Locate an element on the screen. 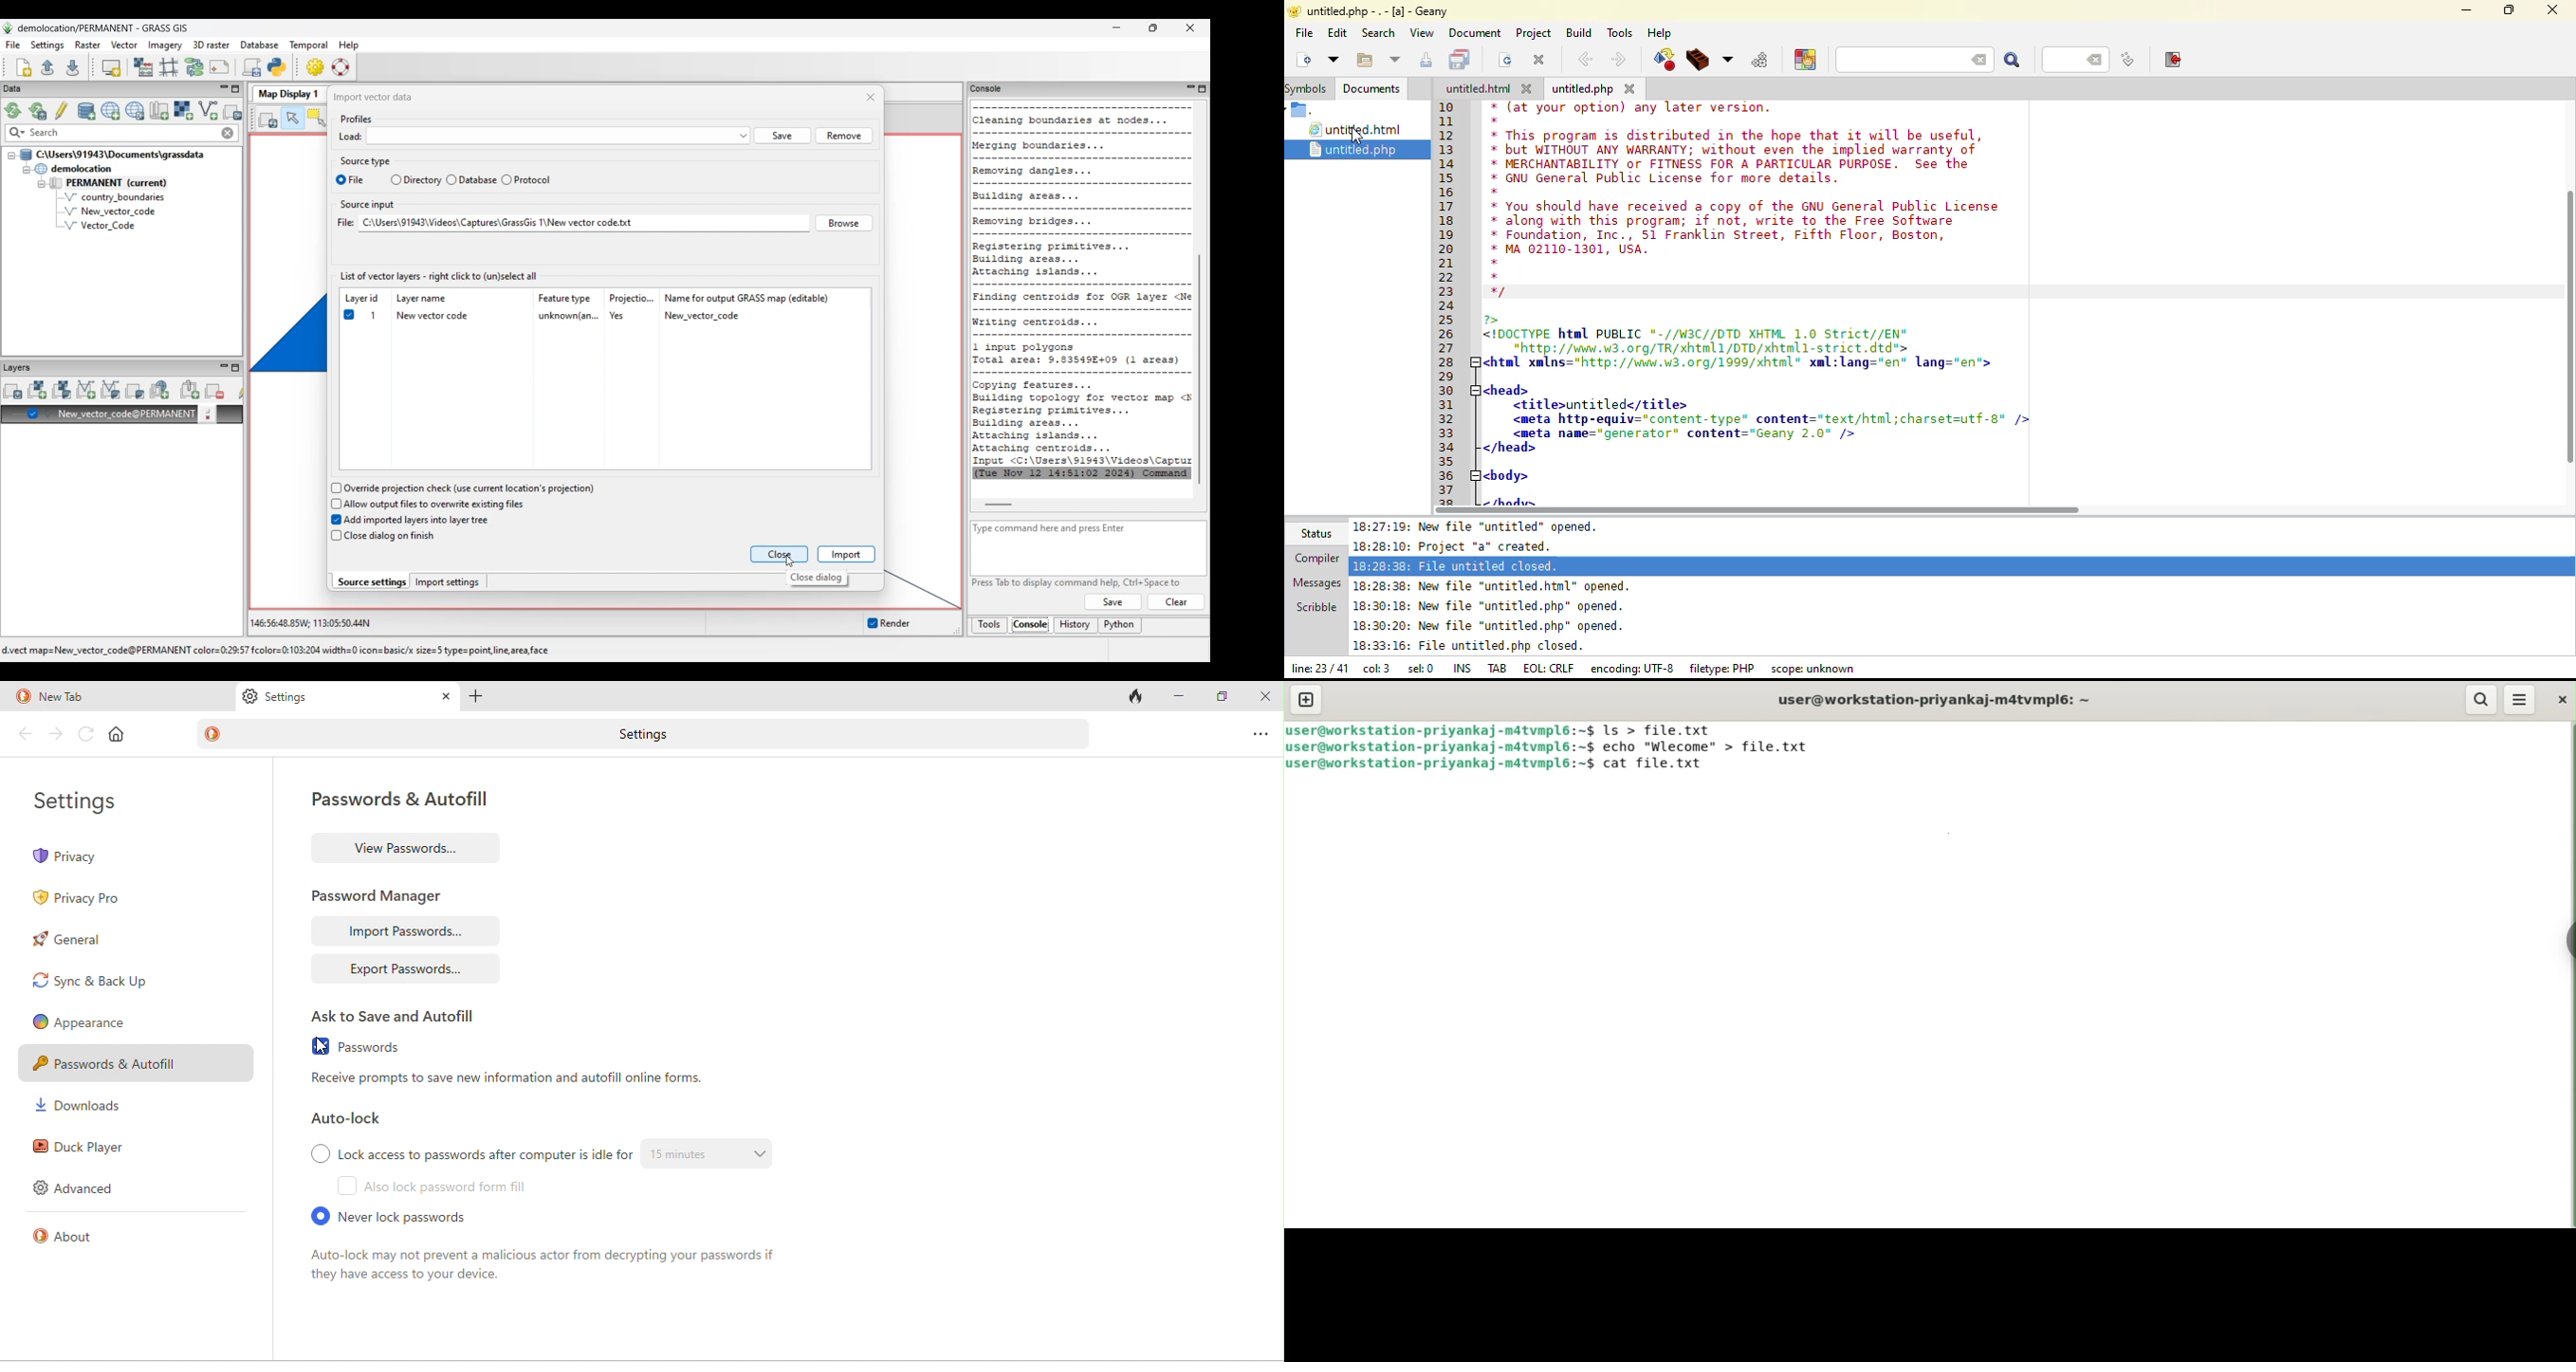 The image size is (2576, 1372). document is located at coordinates (1474, 34).